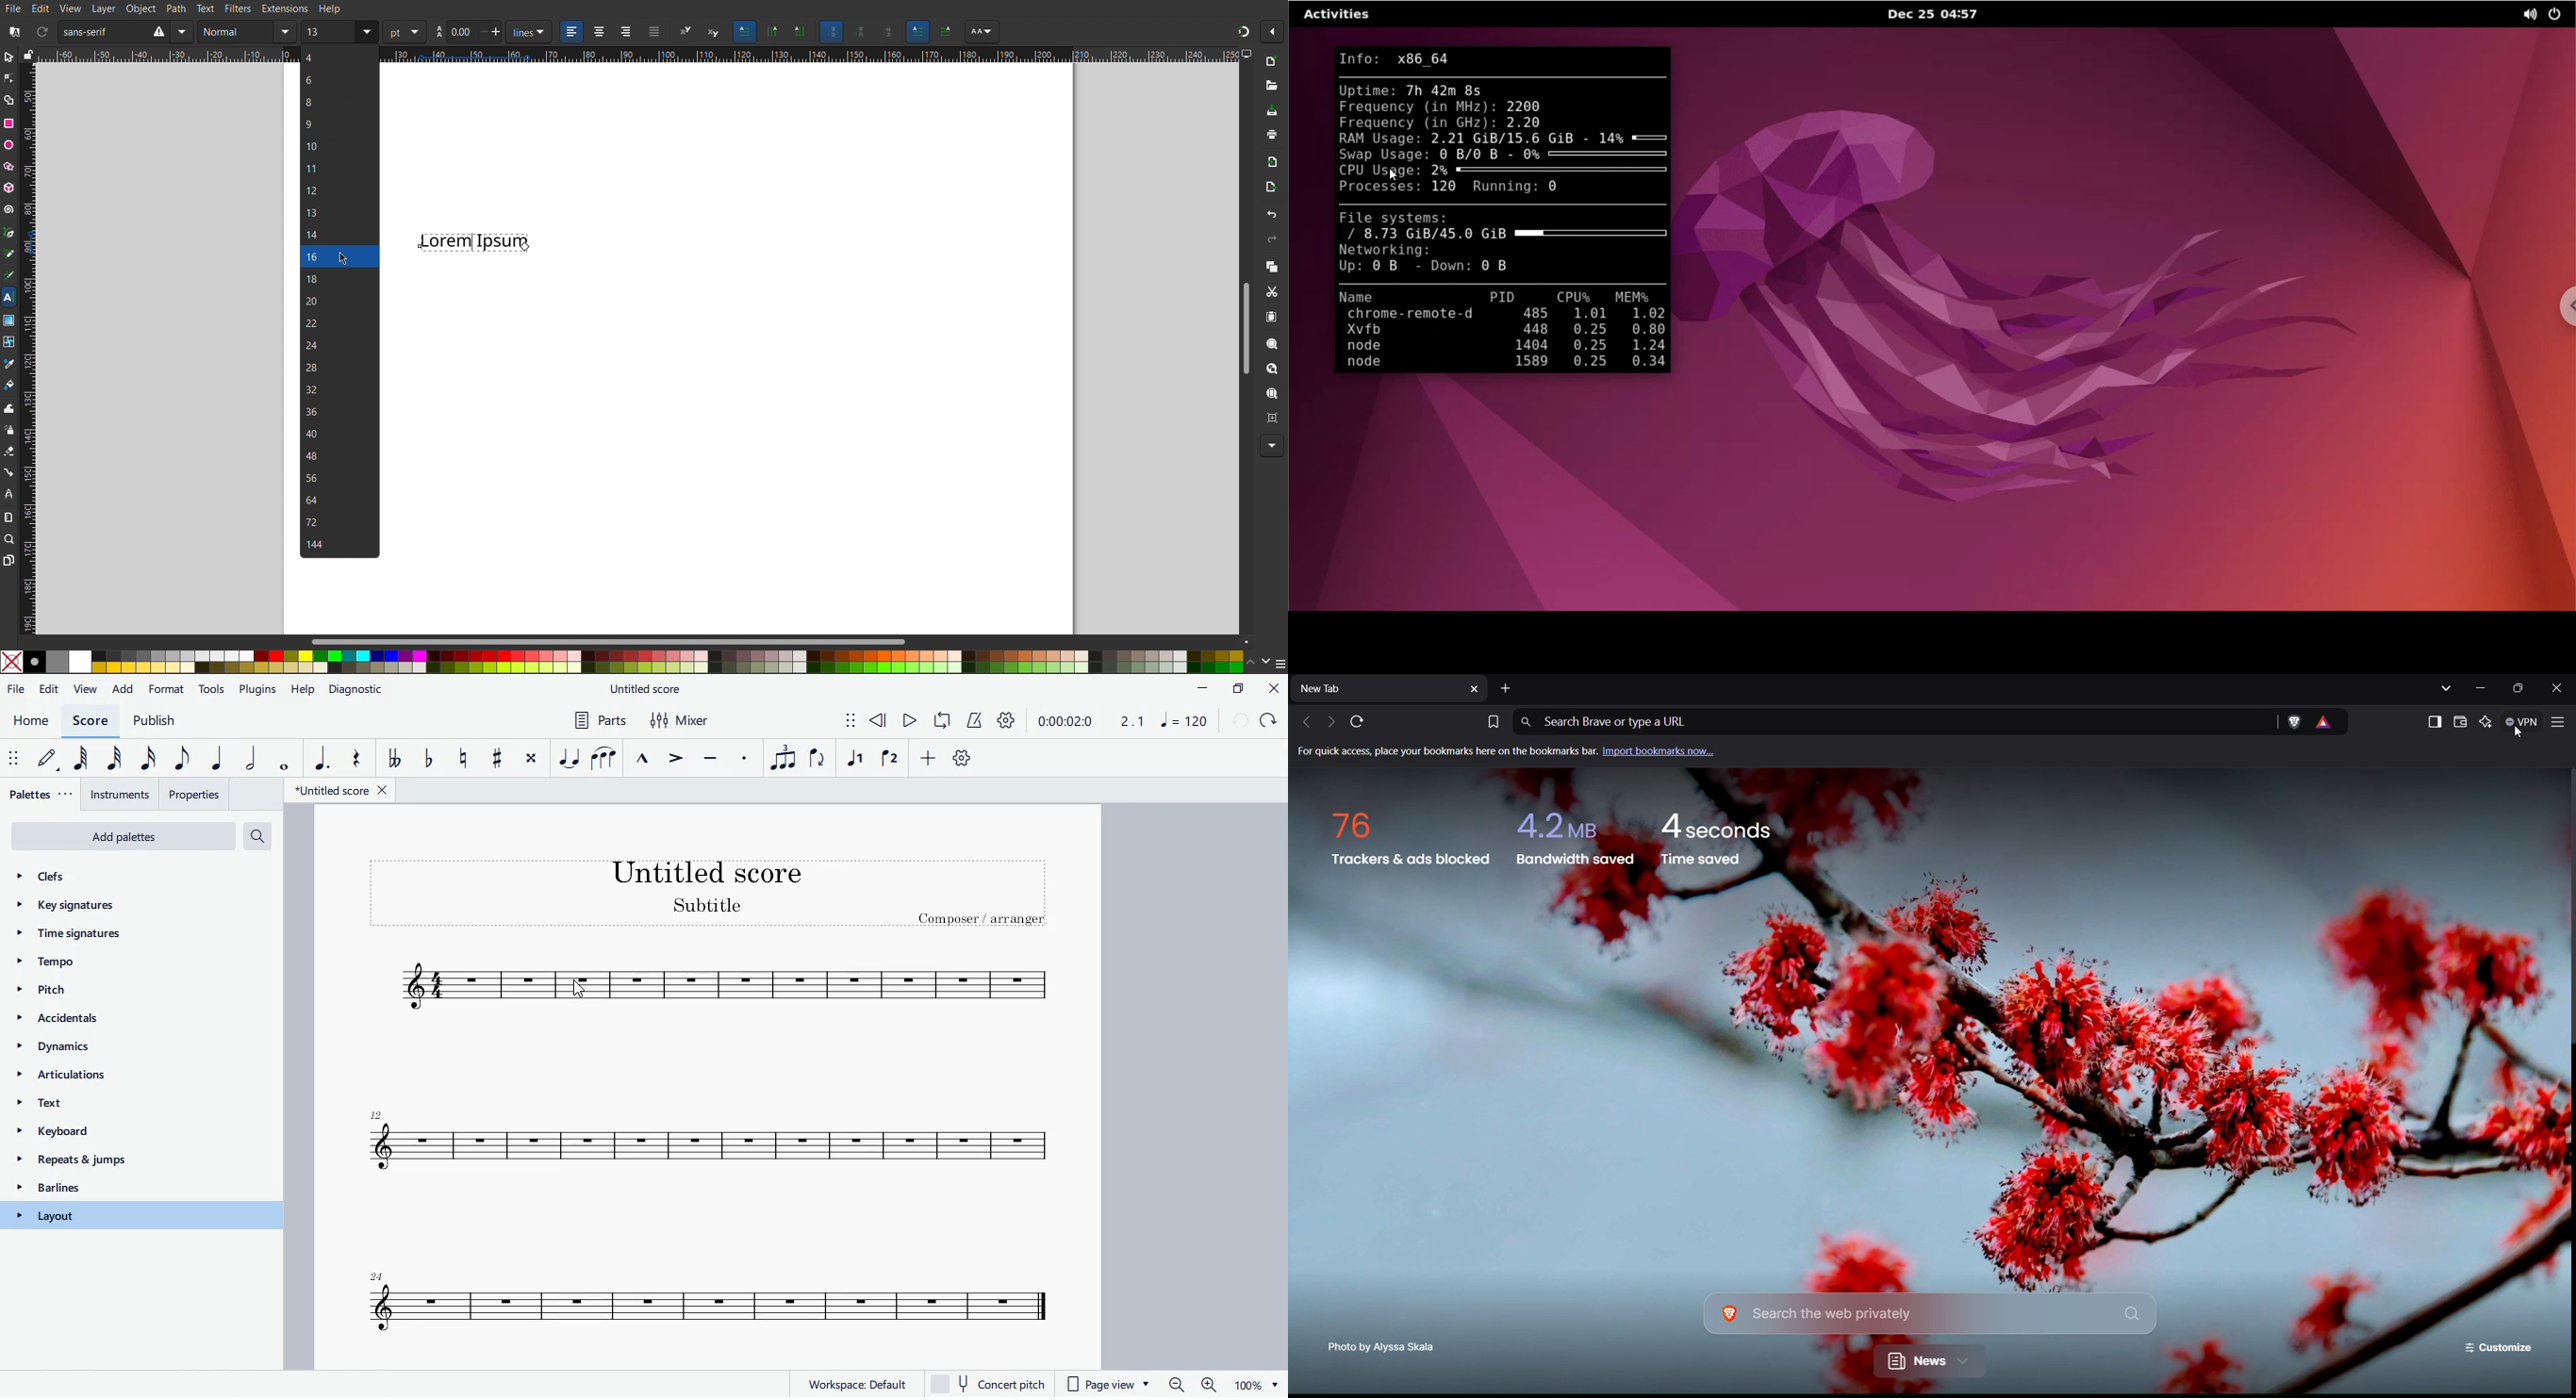 The height and width of the screenshot is (1400, 2576). Describe the element at coordinates (812, 56) in the screenshot. I see `Horizontal Ruler` at that location.